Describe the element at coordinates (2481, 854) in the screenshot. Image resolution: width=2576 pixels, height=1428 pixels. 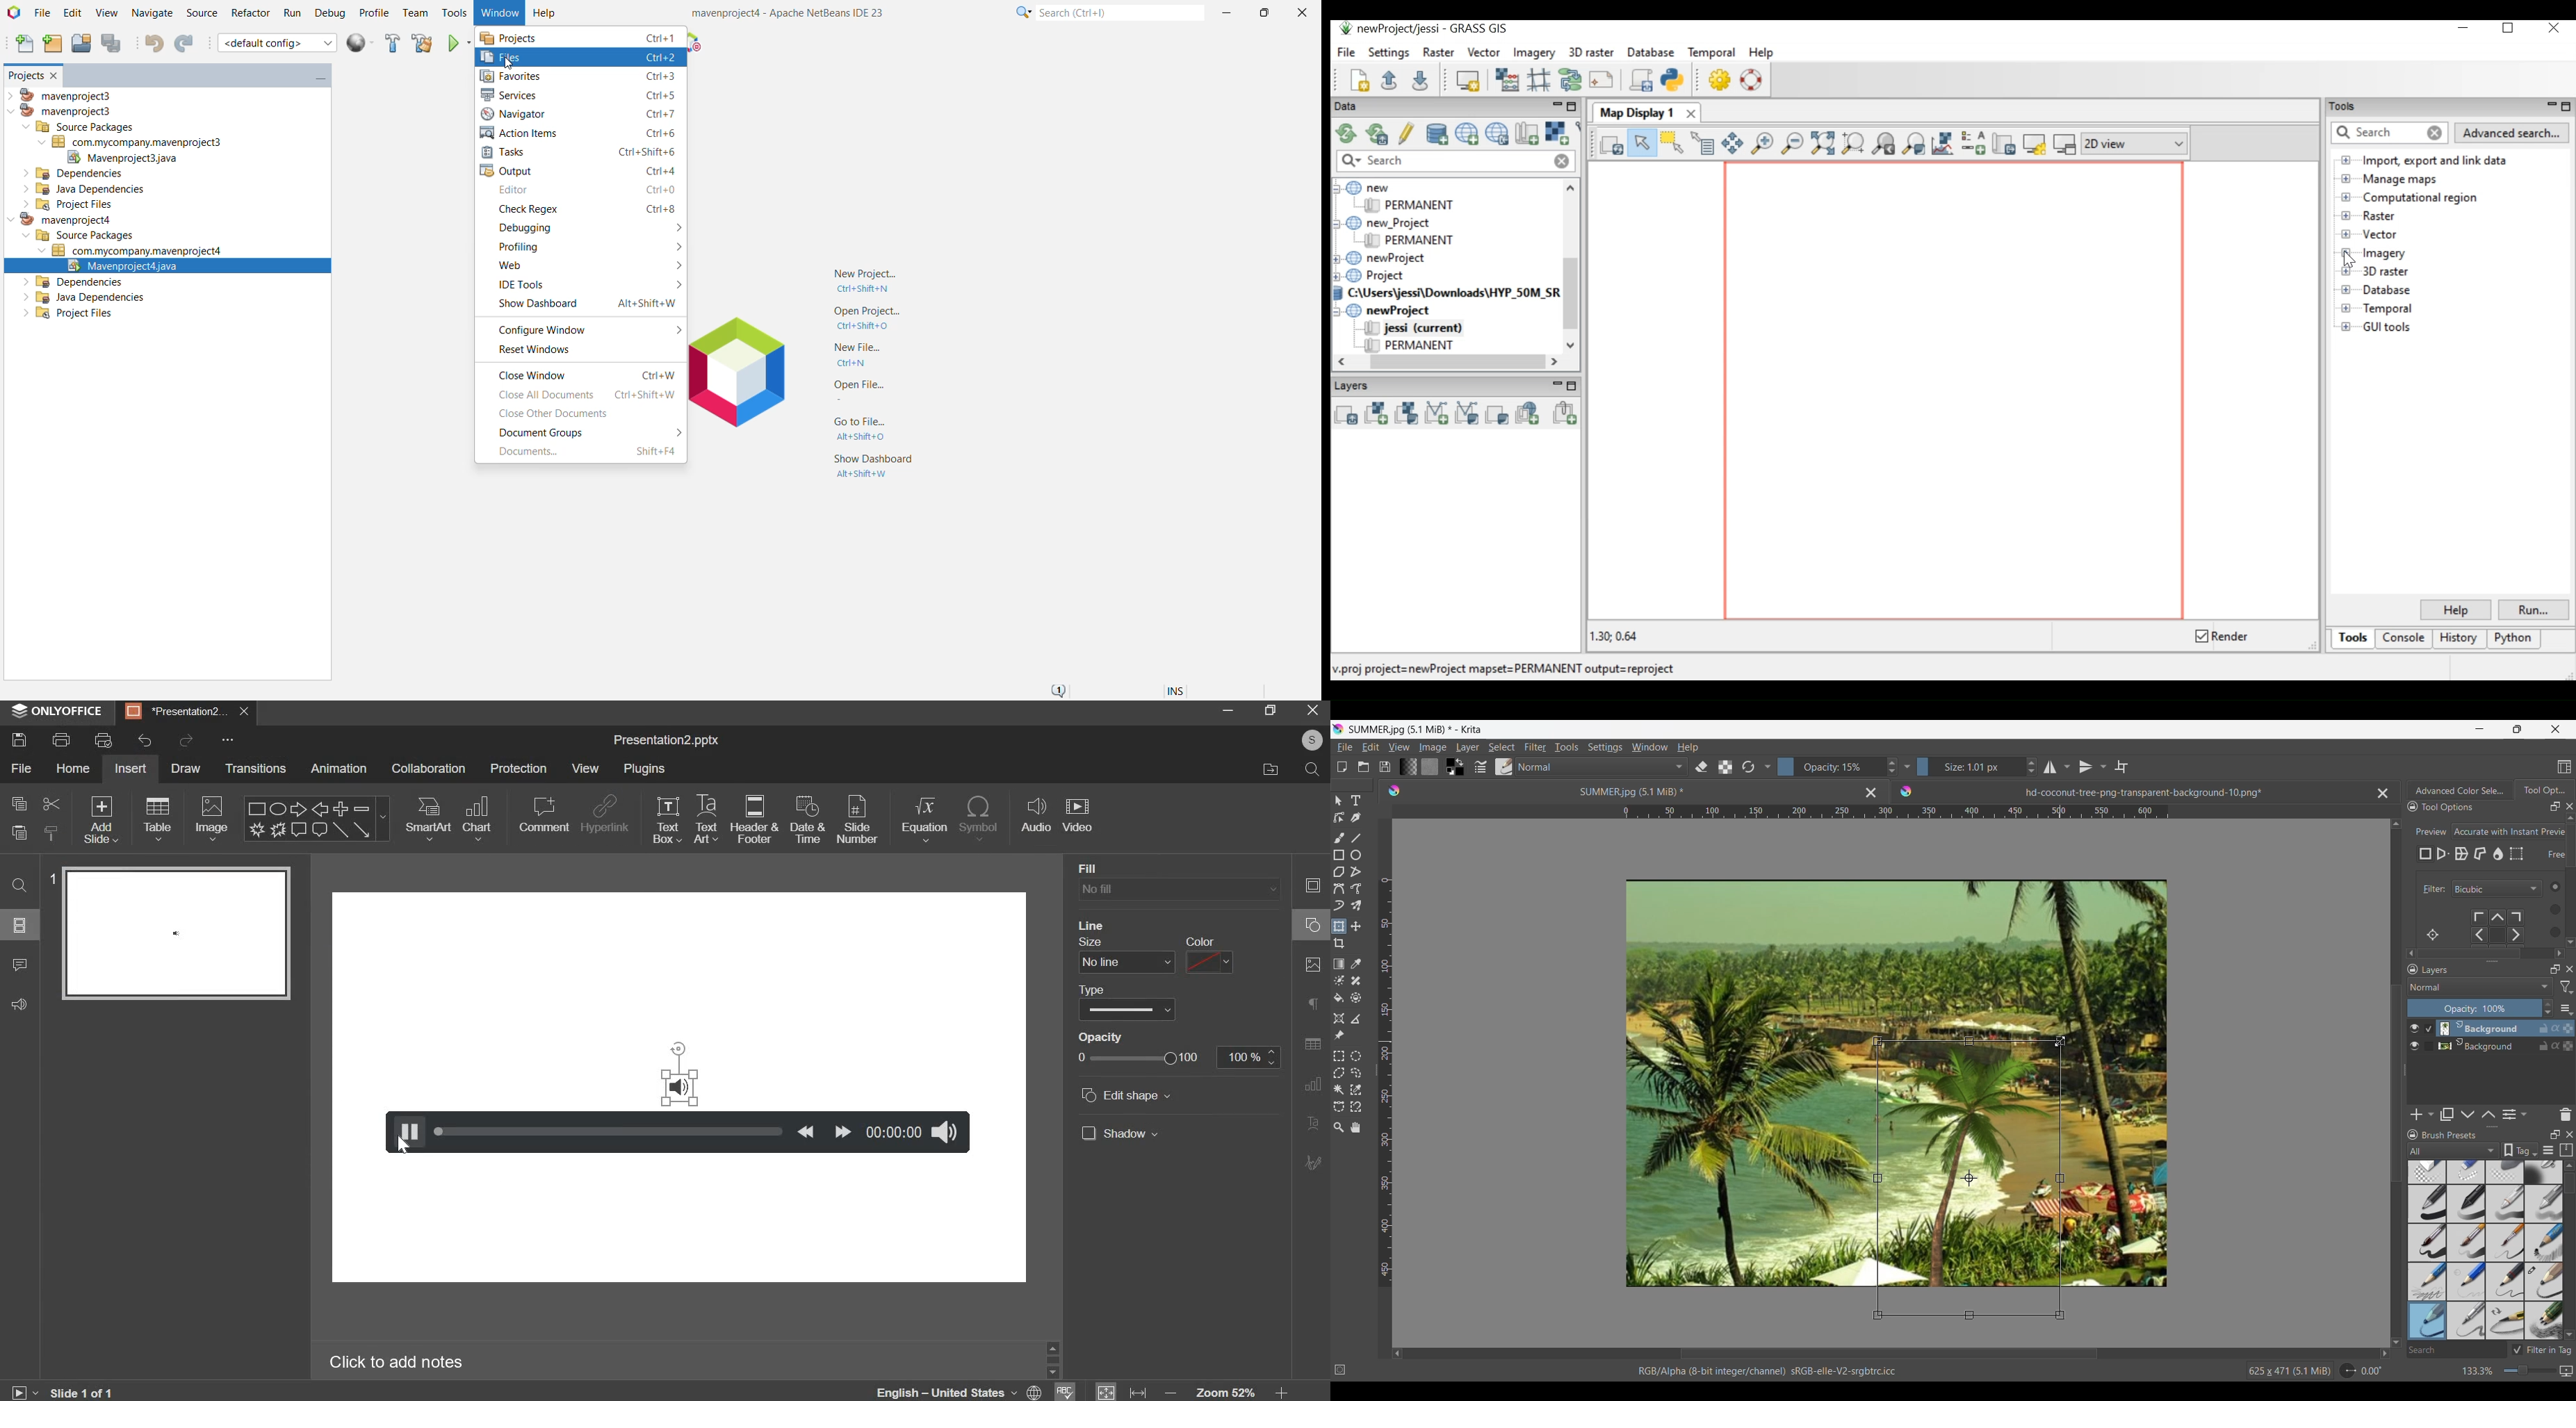
I see `Cage` at that location.